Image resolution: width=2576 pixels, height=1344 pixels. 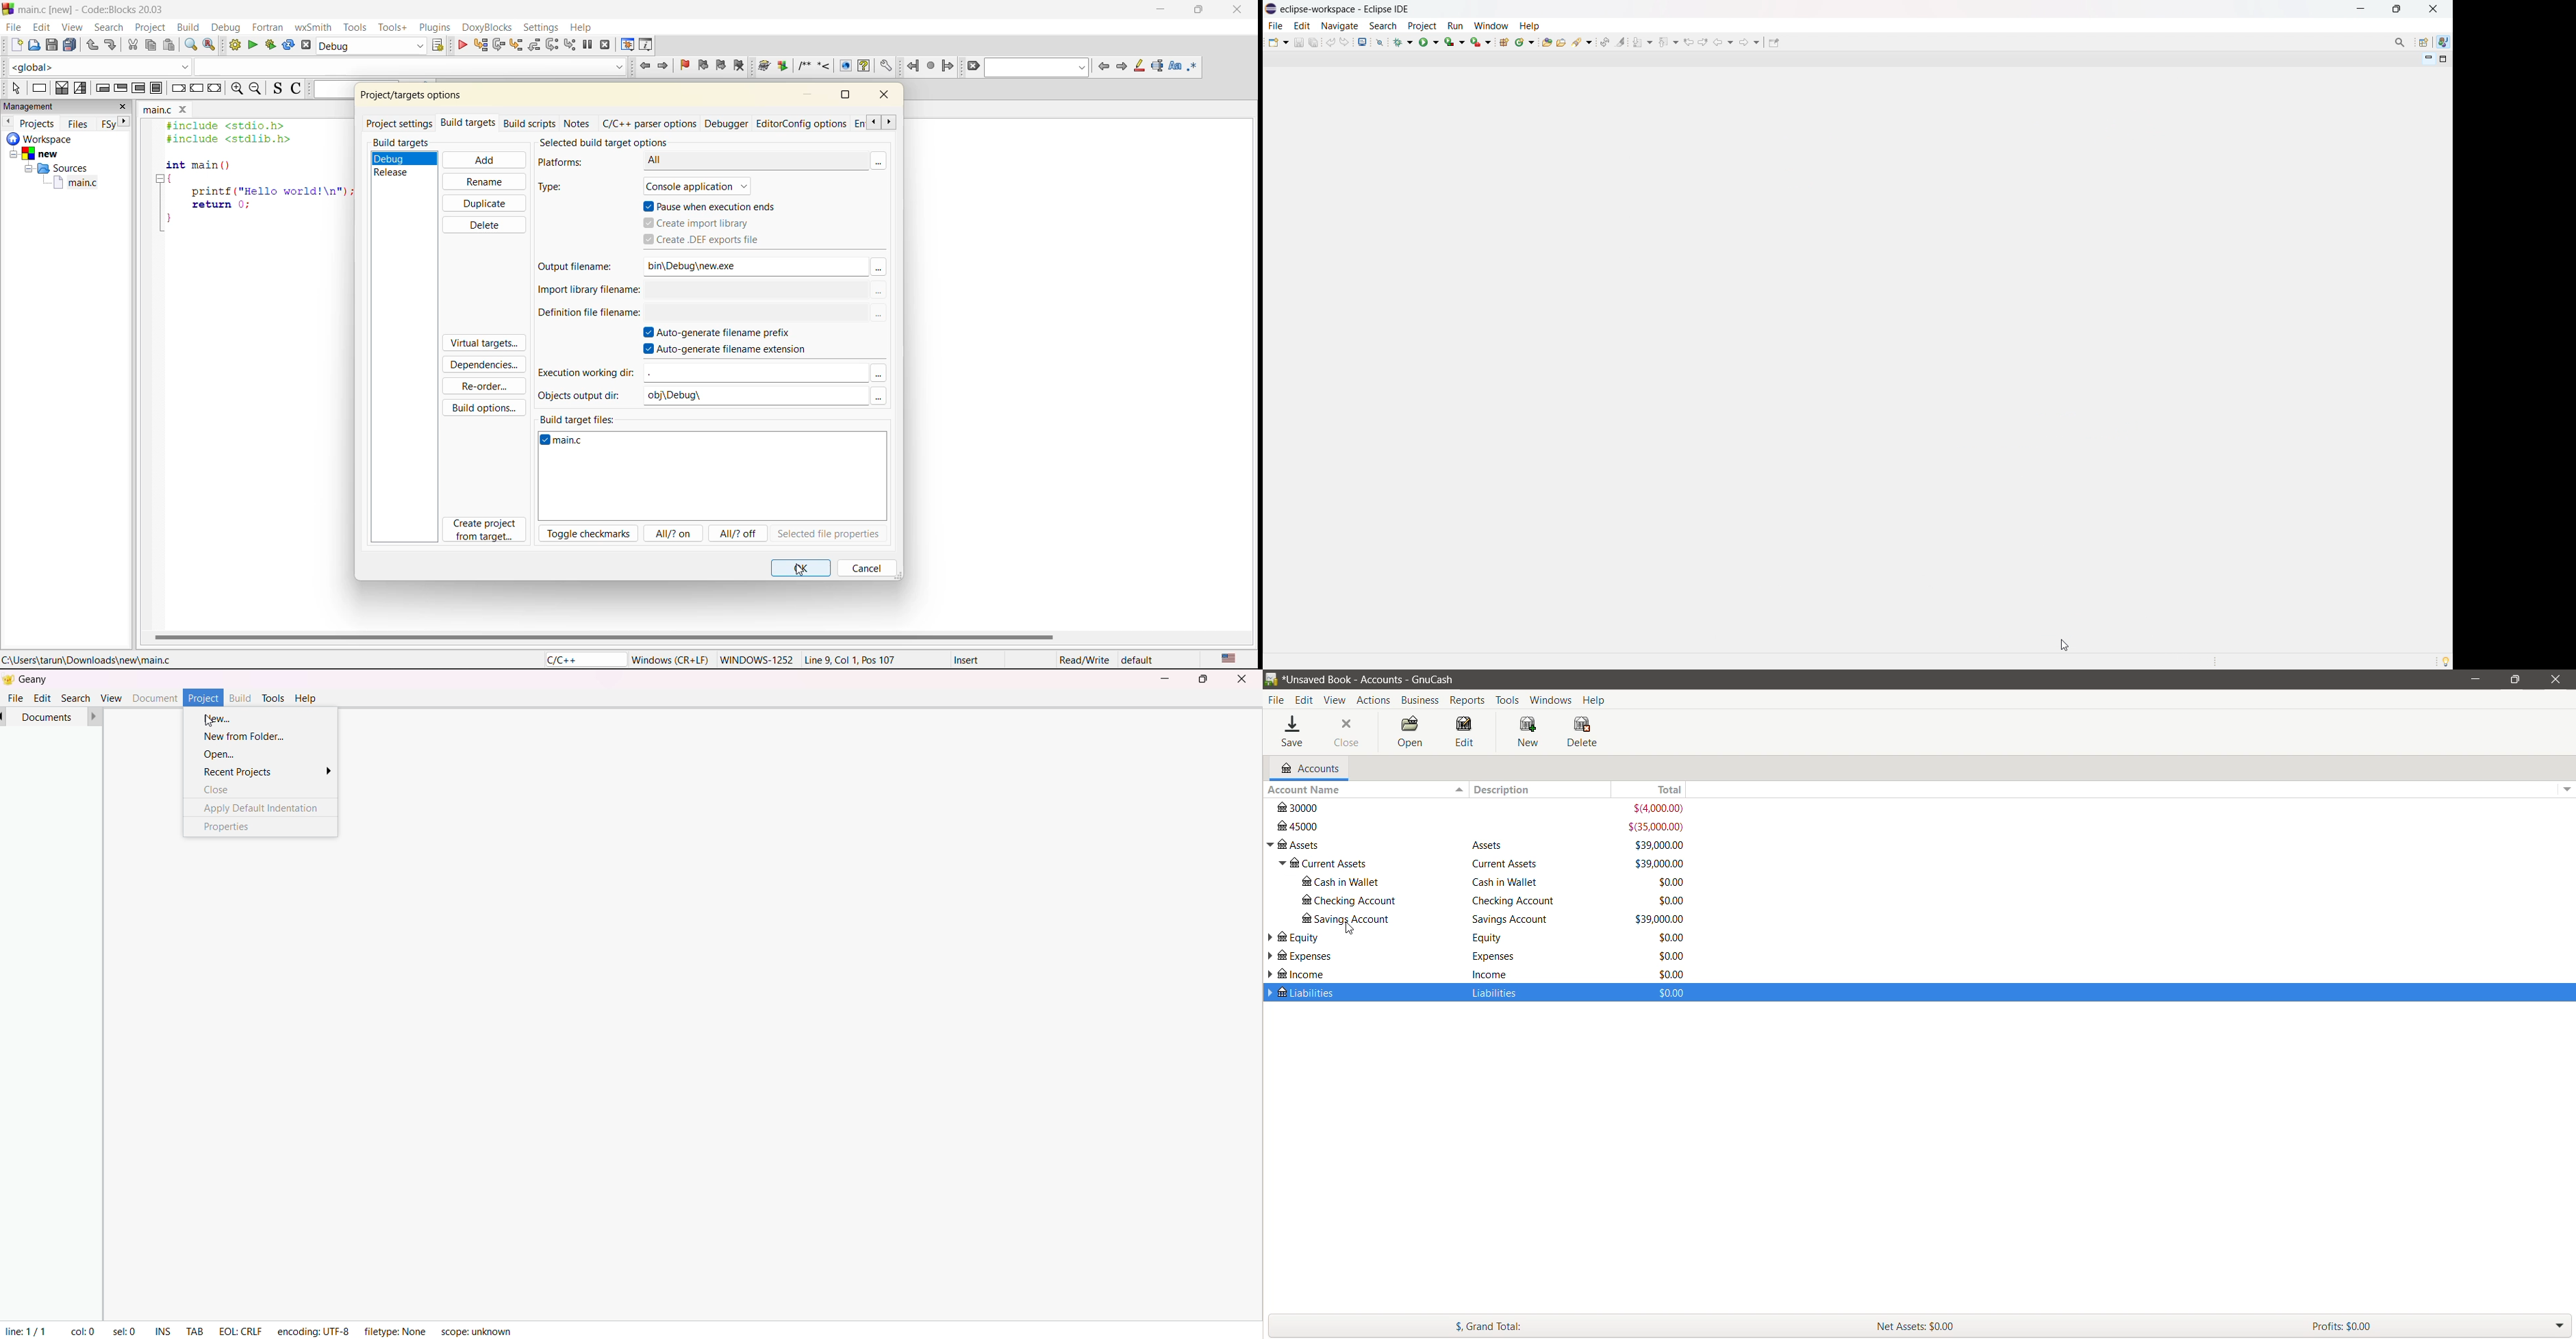 What do you see at coordinates (1499, 955) in the screenshot?
I see `Expenses` at bounding box center [1499, 955].